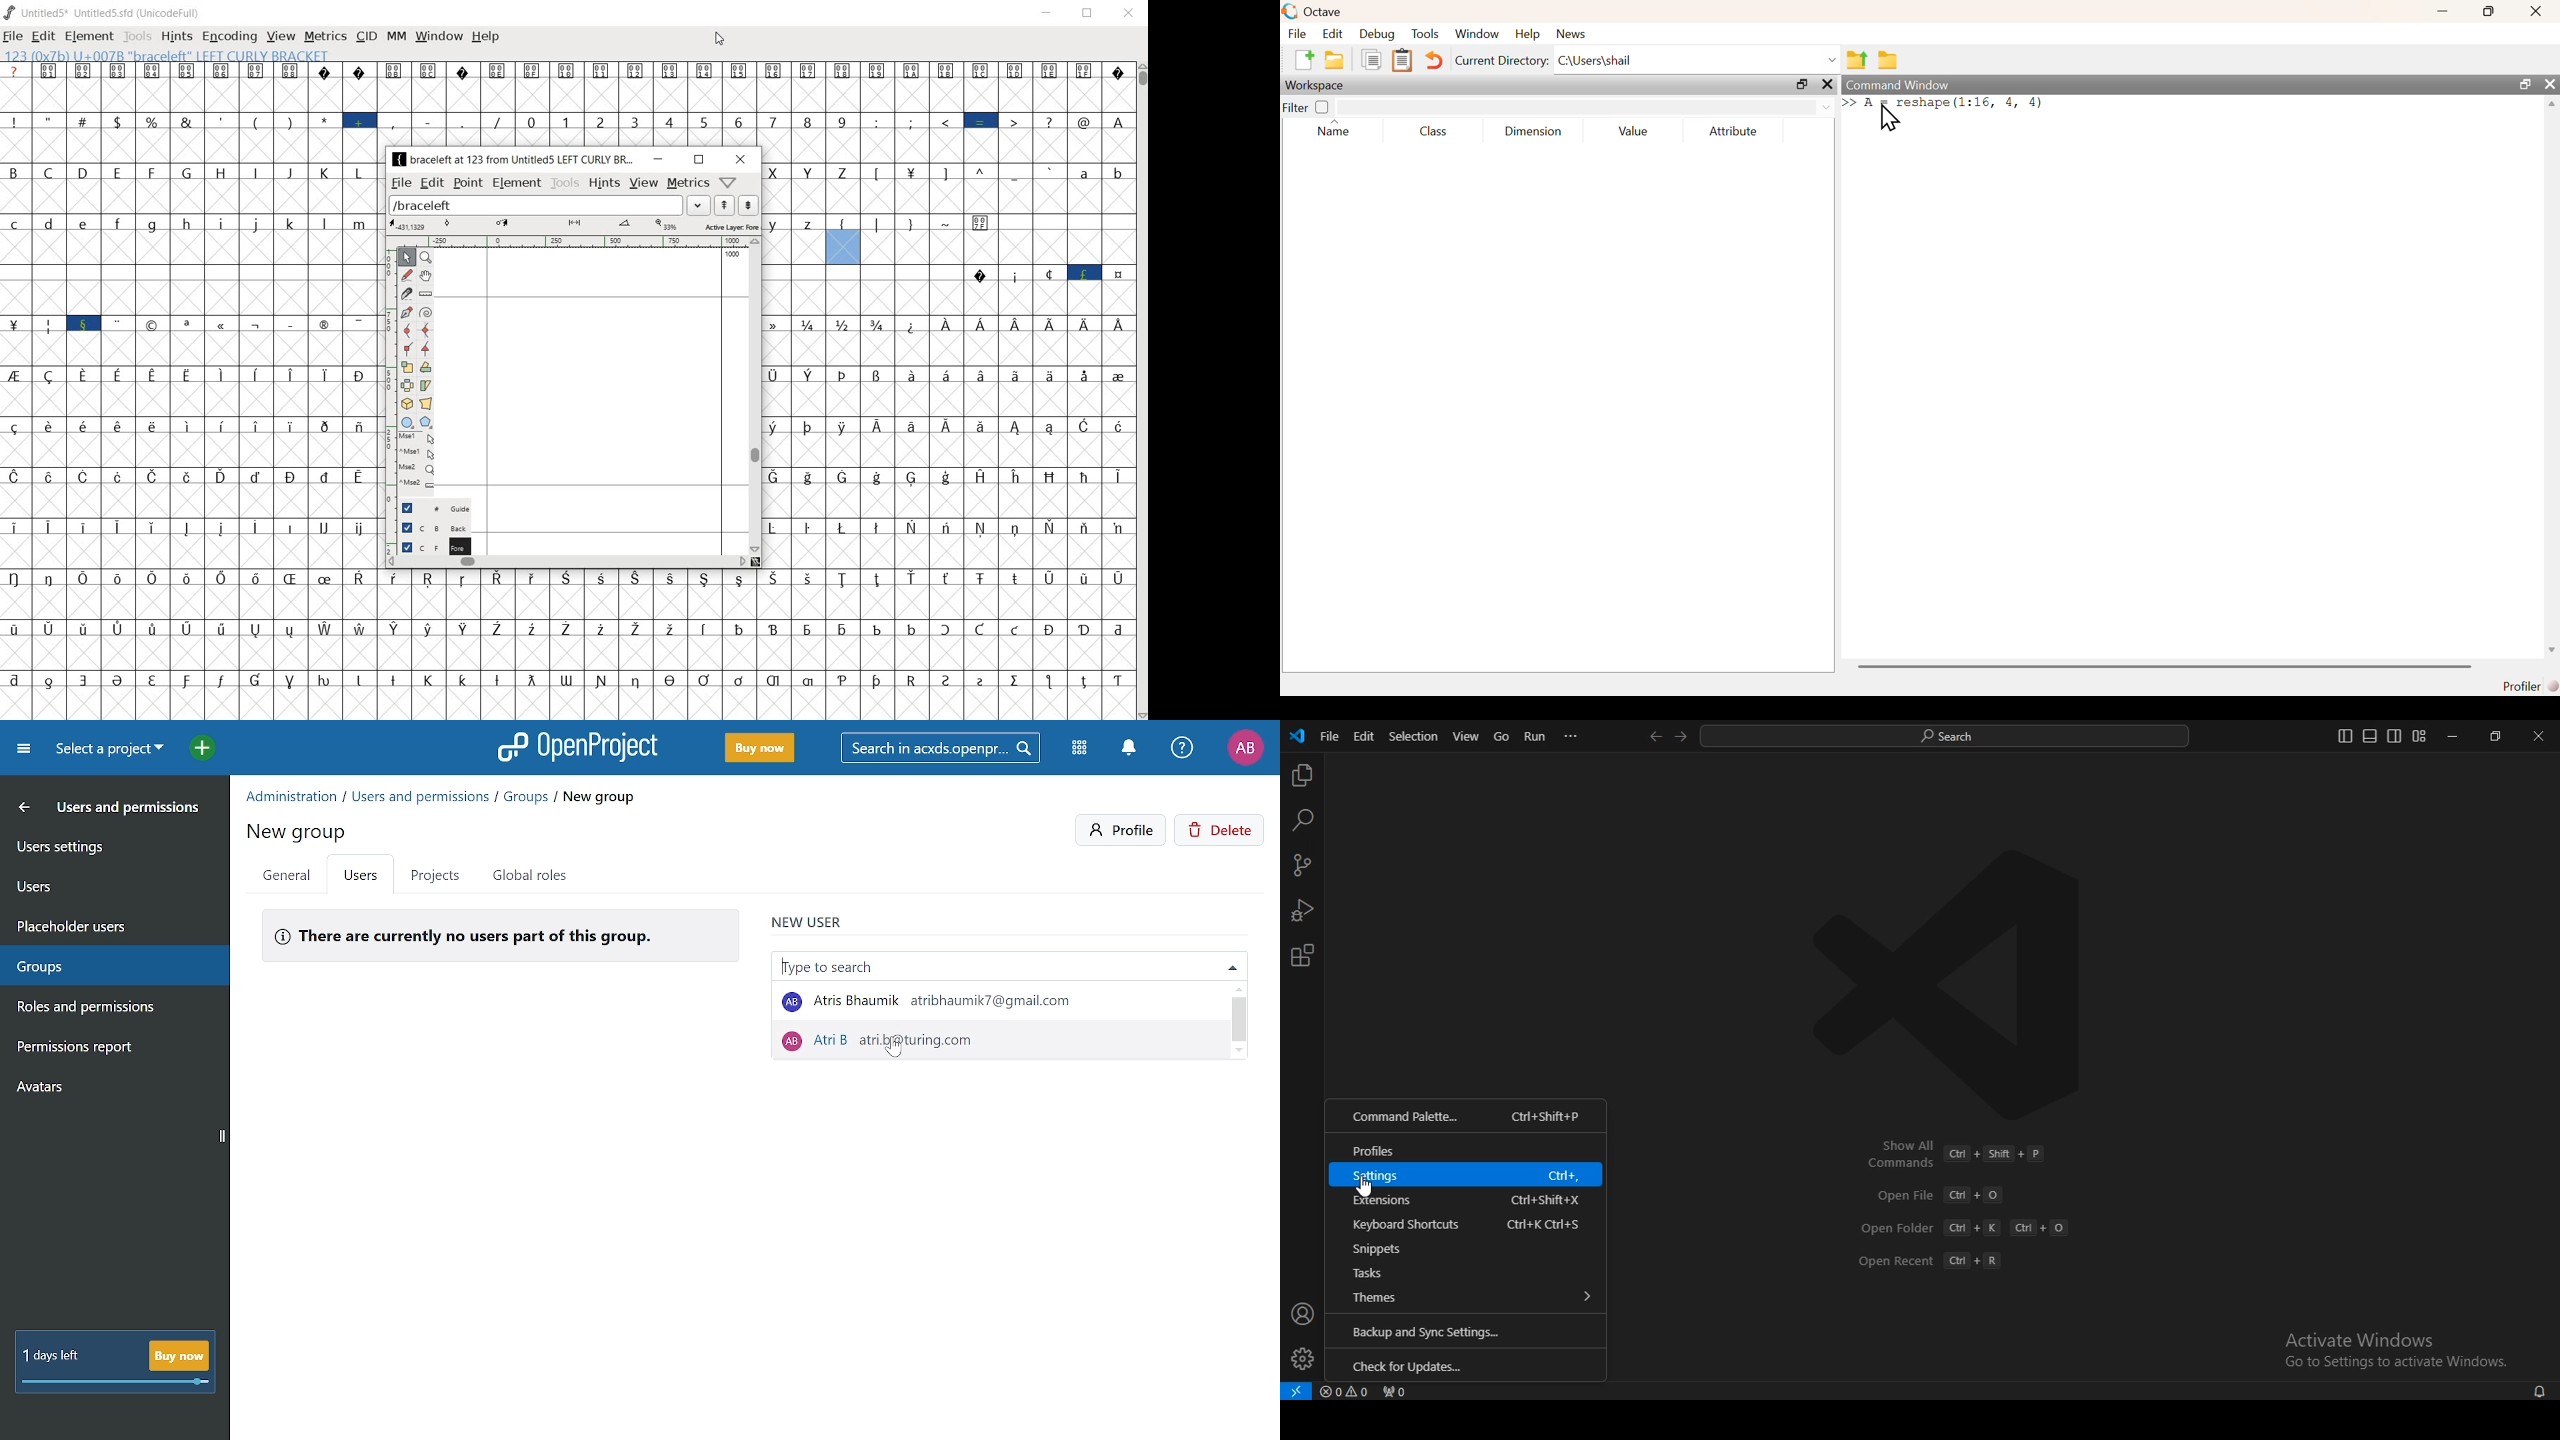 The width and height of the screenshot is (2576, 1456). Describe the element at coordinates (2441, 13) in the screenshot. I see `minimize` at that location.